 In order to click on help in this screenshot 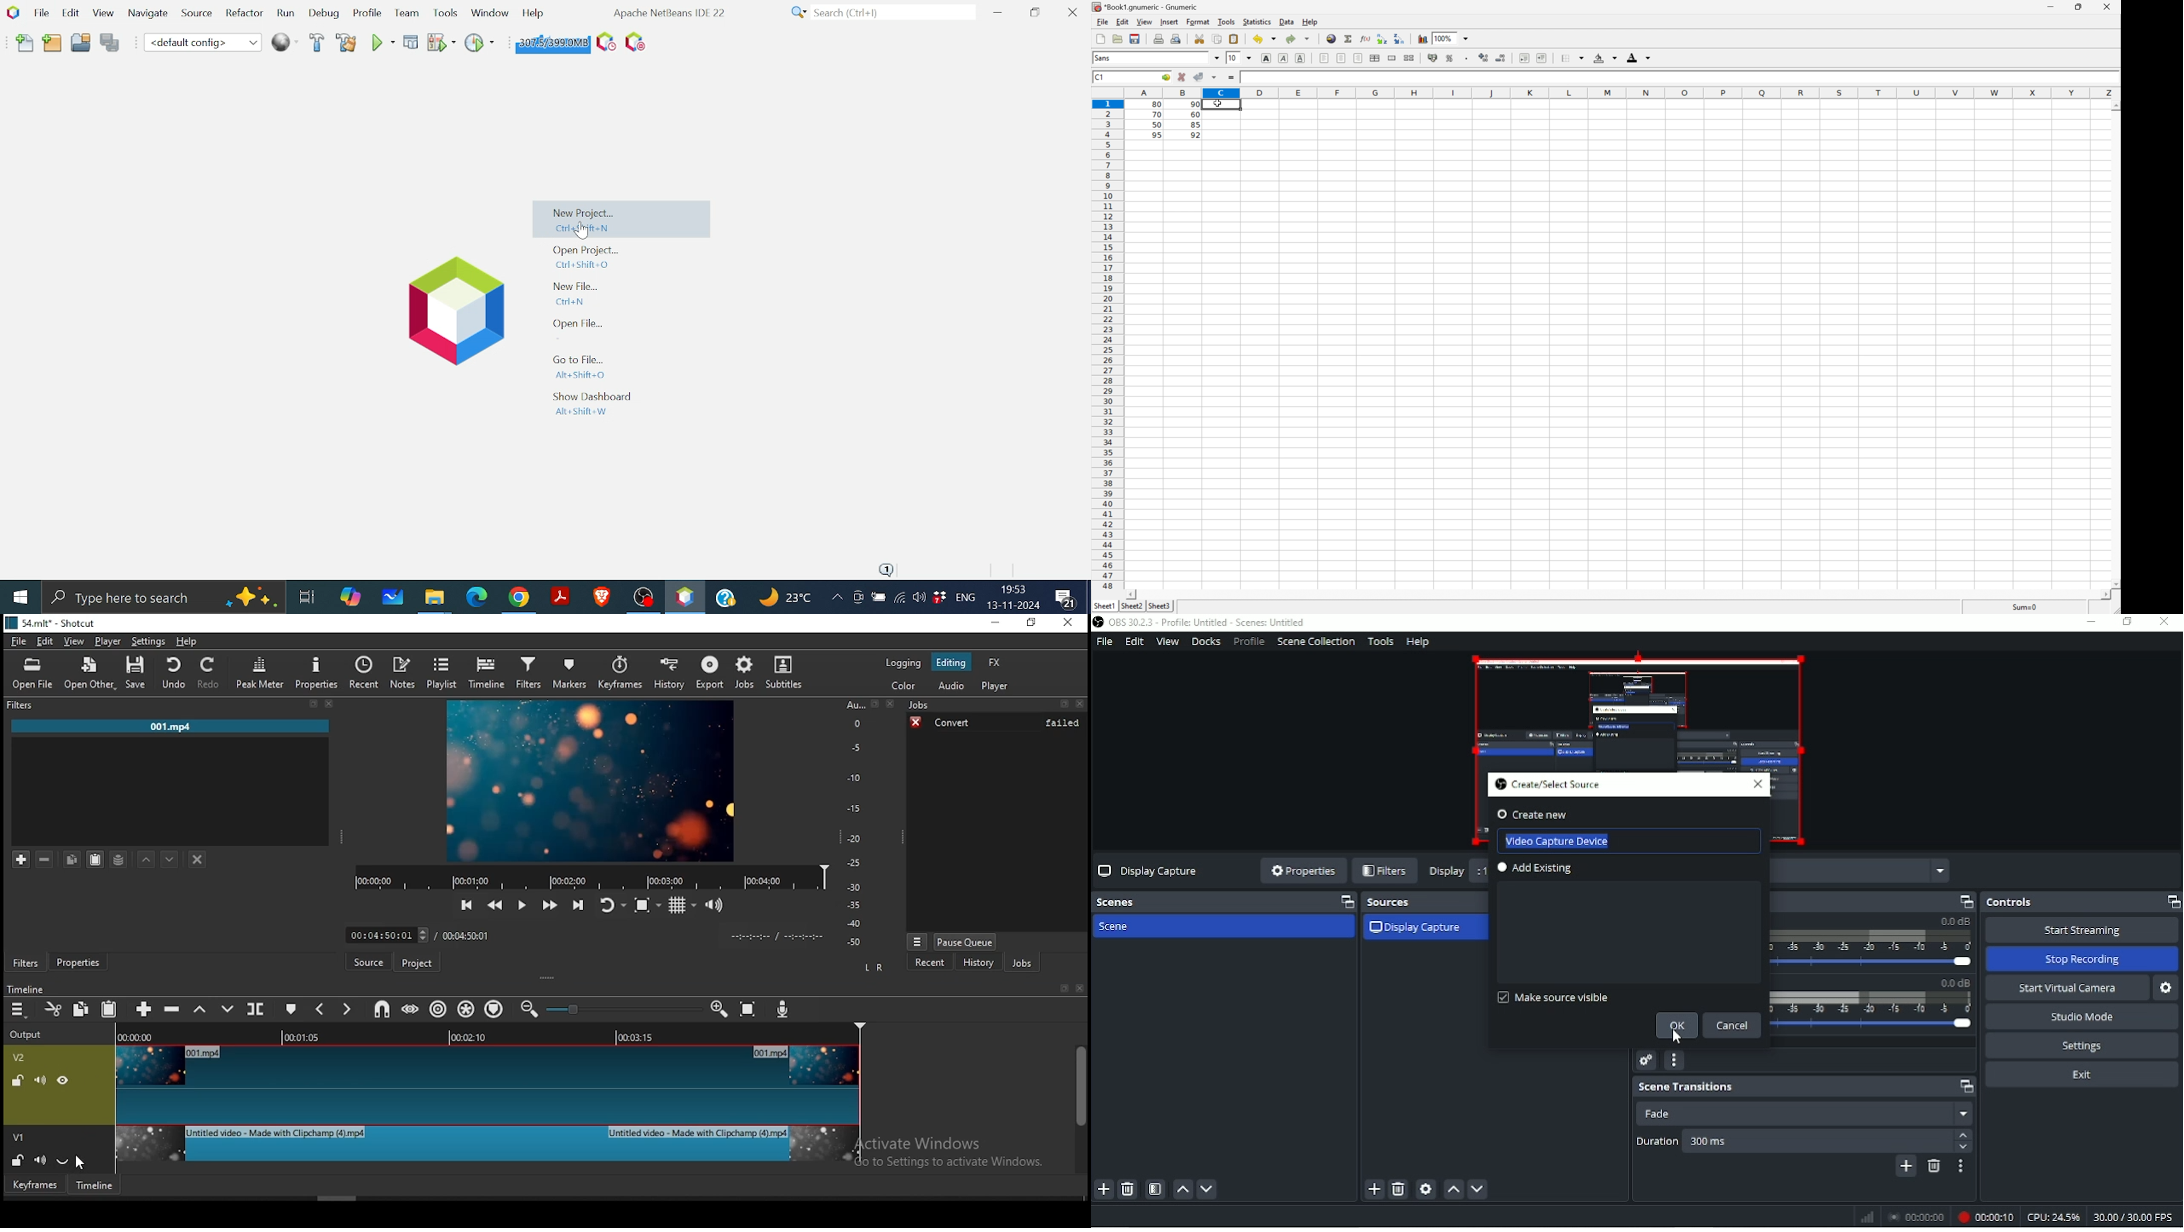, I will do `click(187, 641)`.